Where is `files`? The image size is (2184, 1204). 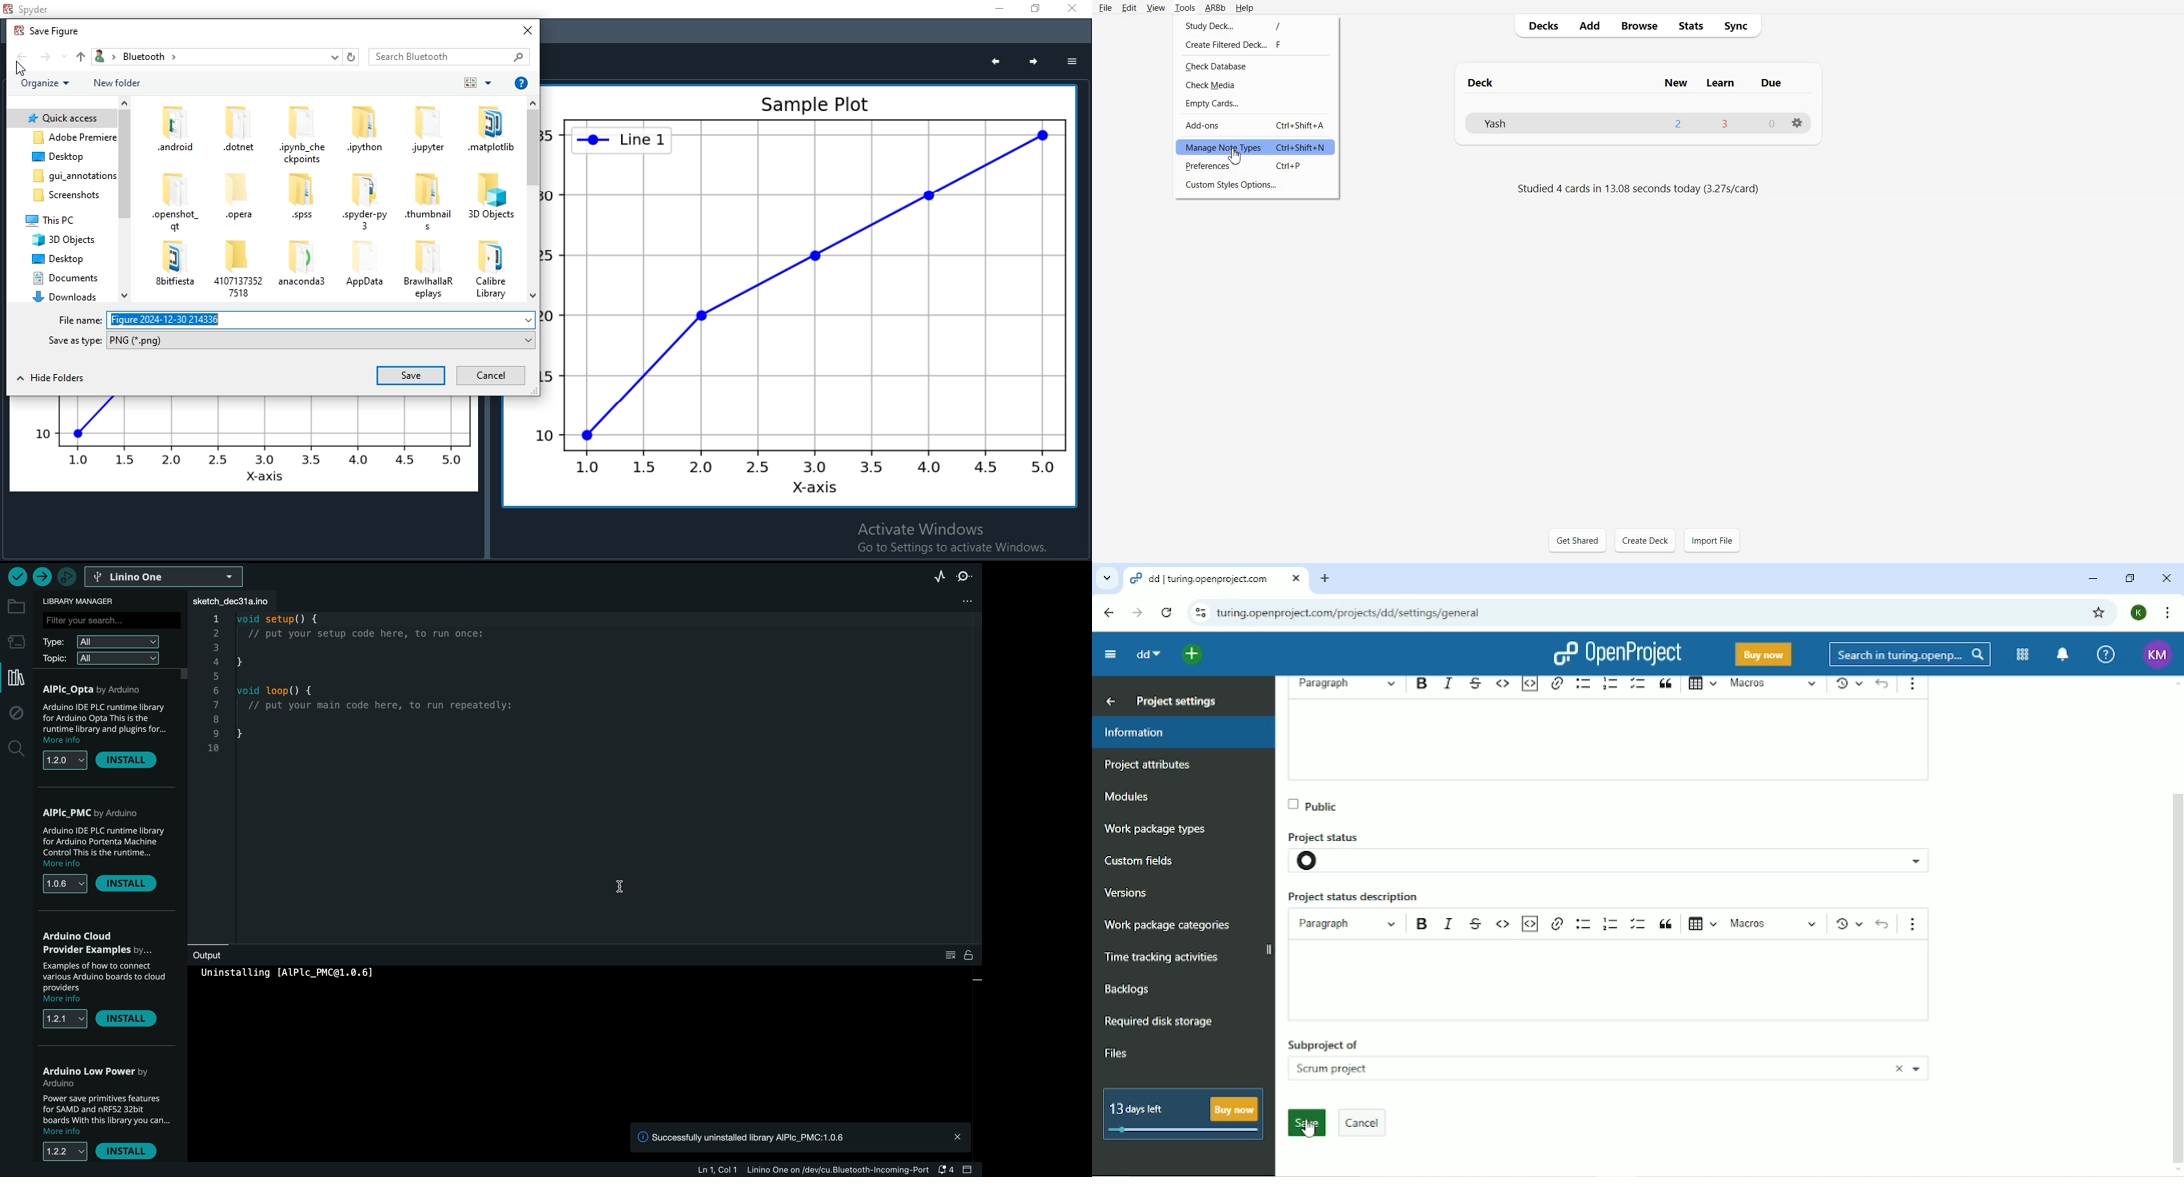 files is located at coordinates (178, 263).